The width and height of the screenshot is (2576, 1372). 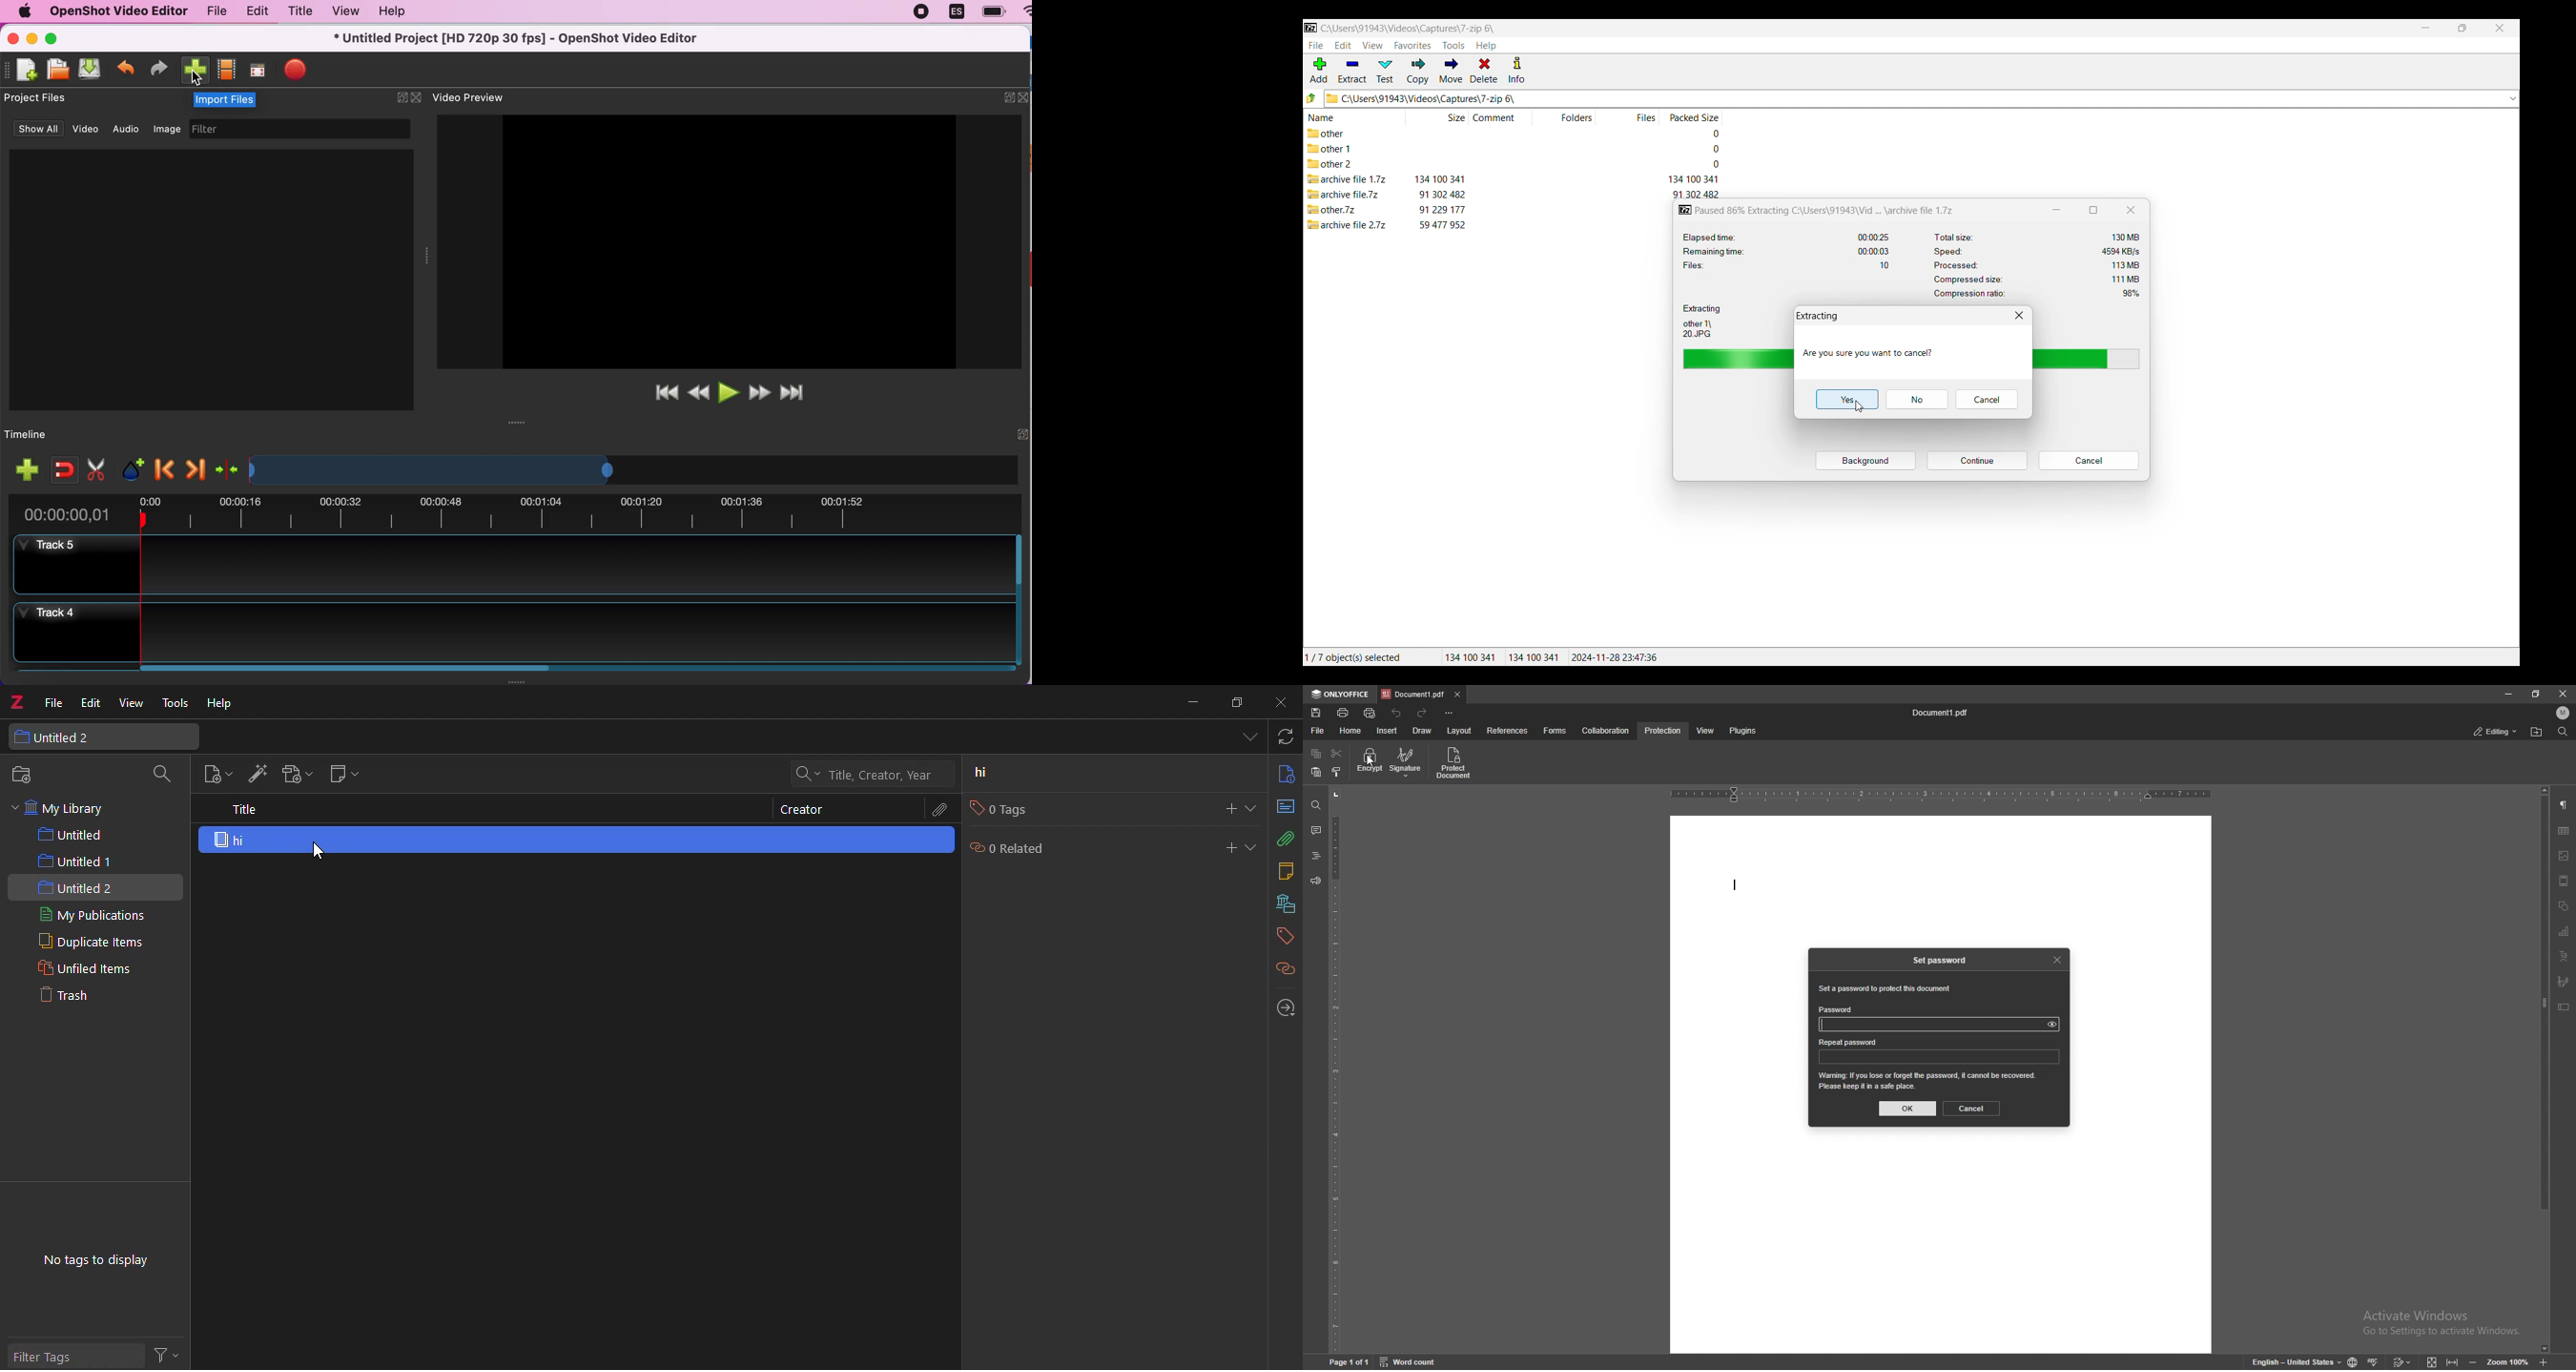 What do you see at coordinates (2509, 1361) in the screenshot?
I see `zoom` at bounding box center [2509, 1361].